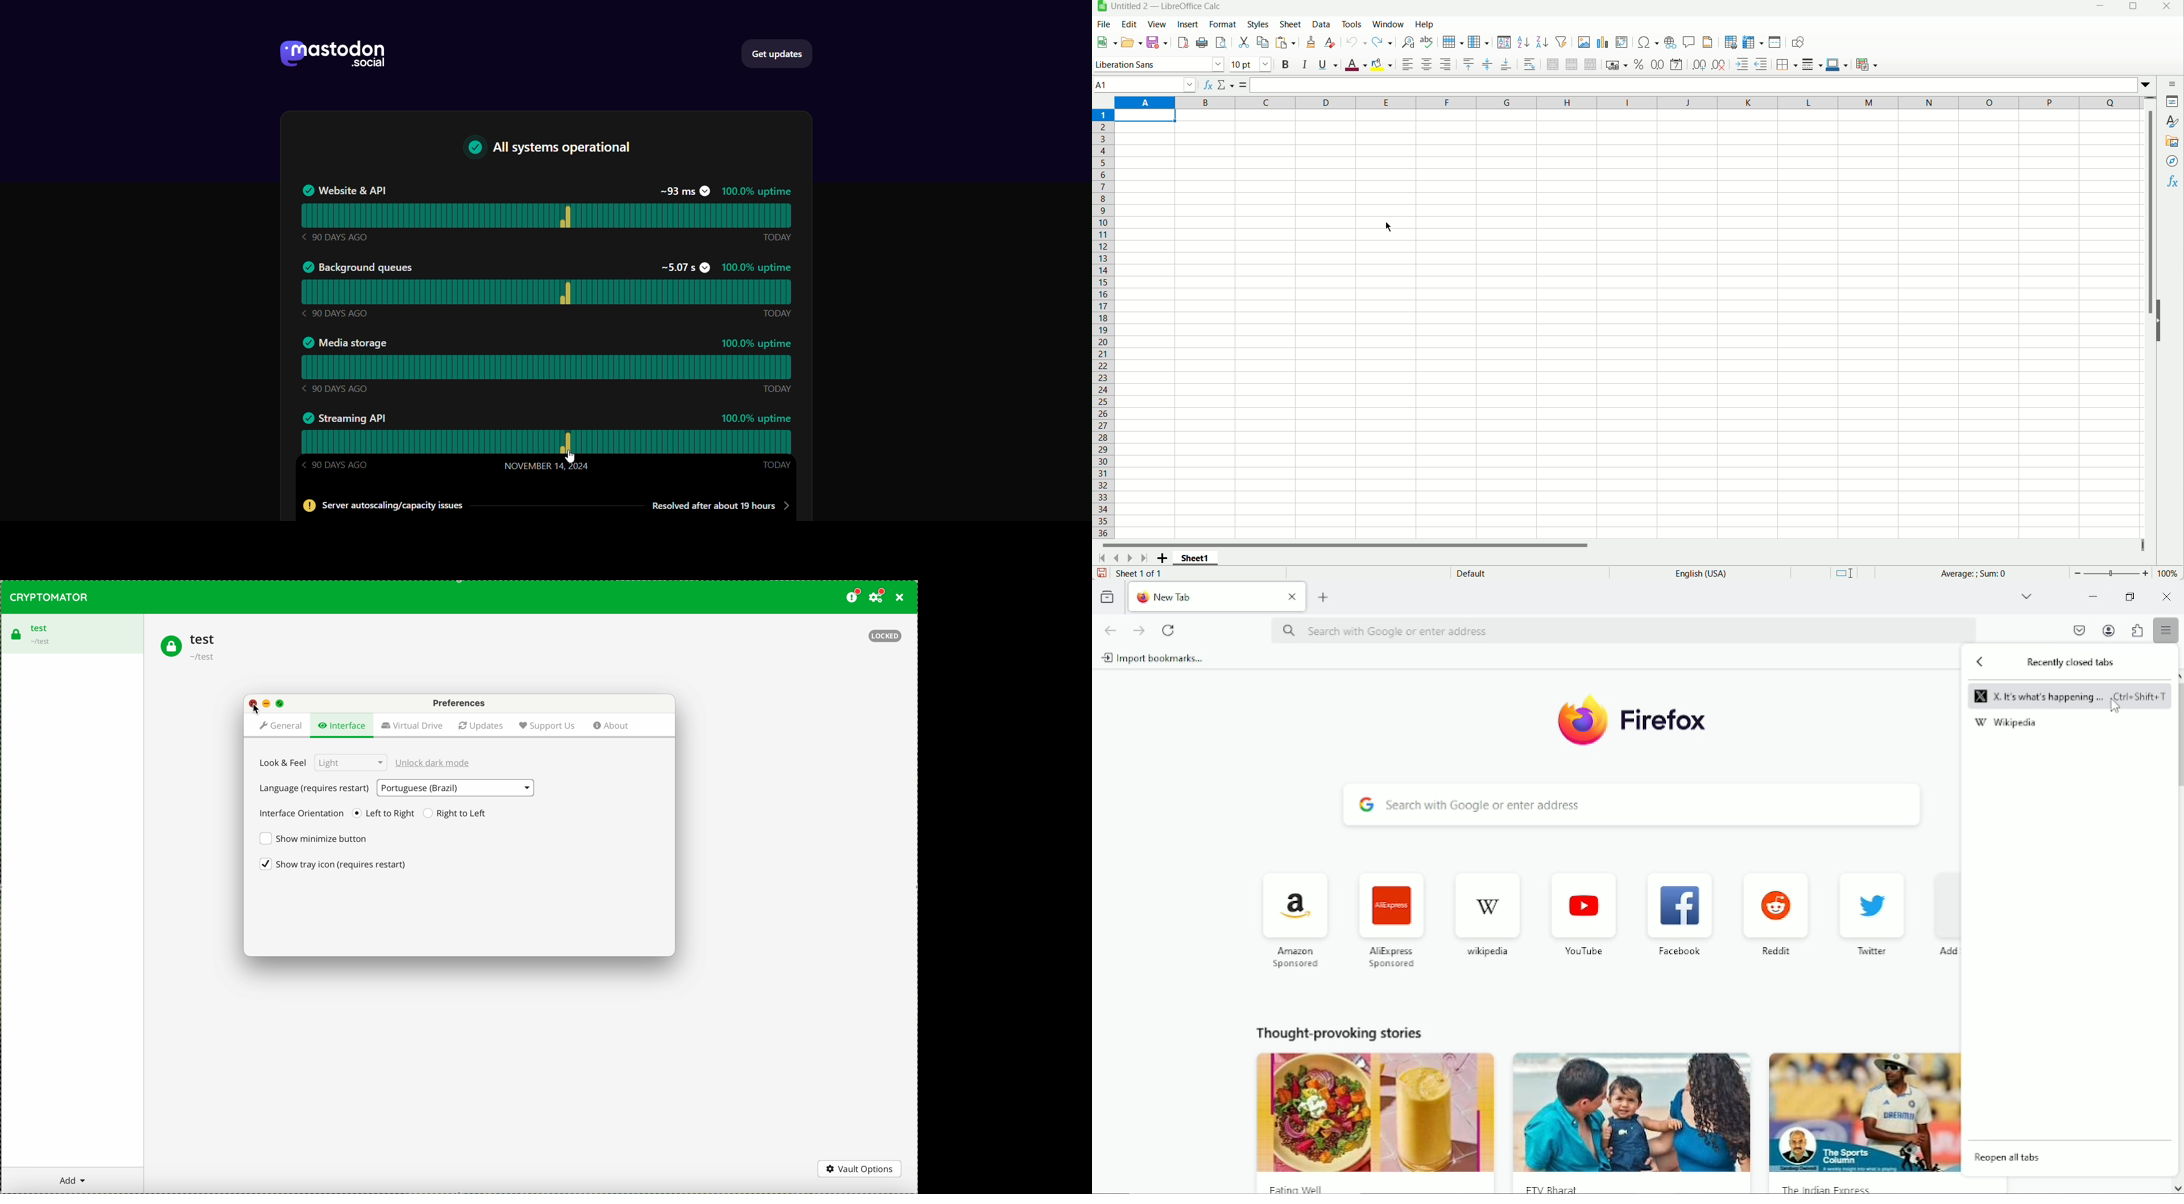 Image resolution: width=2184 pixels, height=1204 pixels. I want to click on AliExpress, so click(1390, 958).